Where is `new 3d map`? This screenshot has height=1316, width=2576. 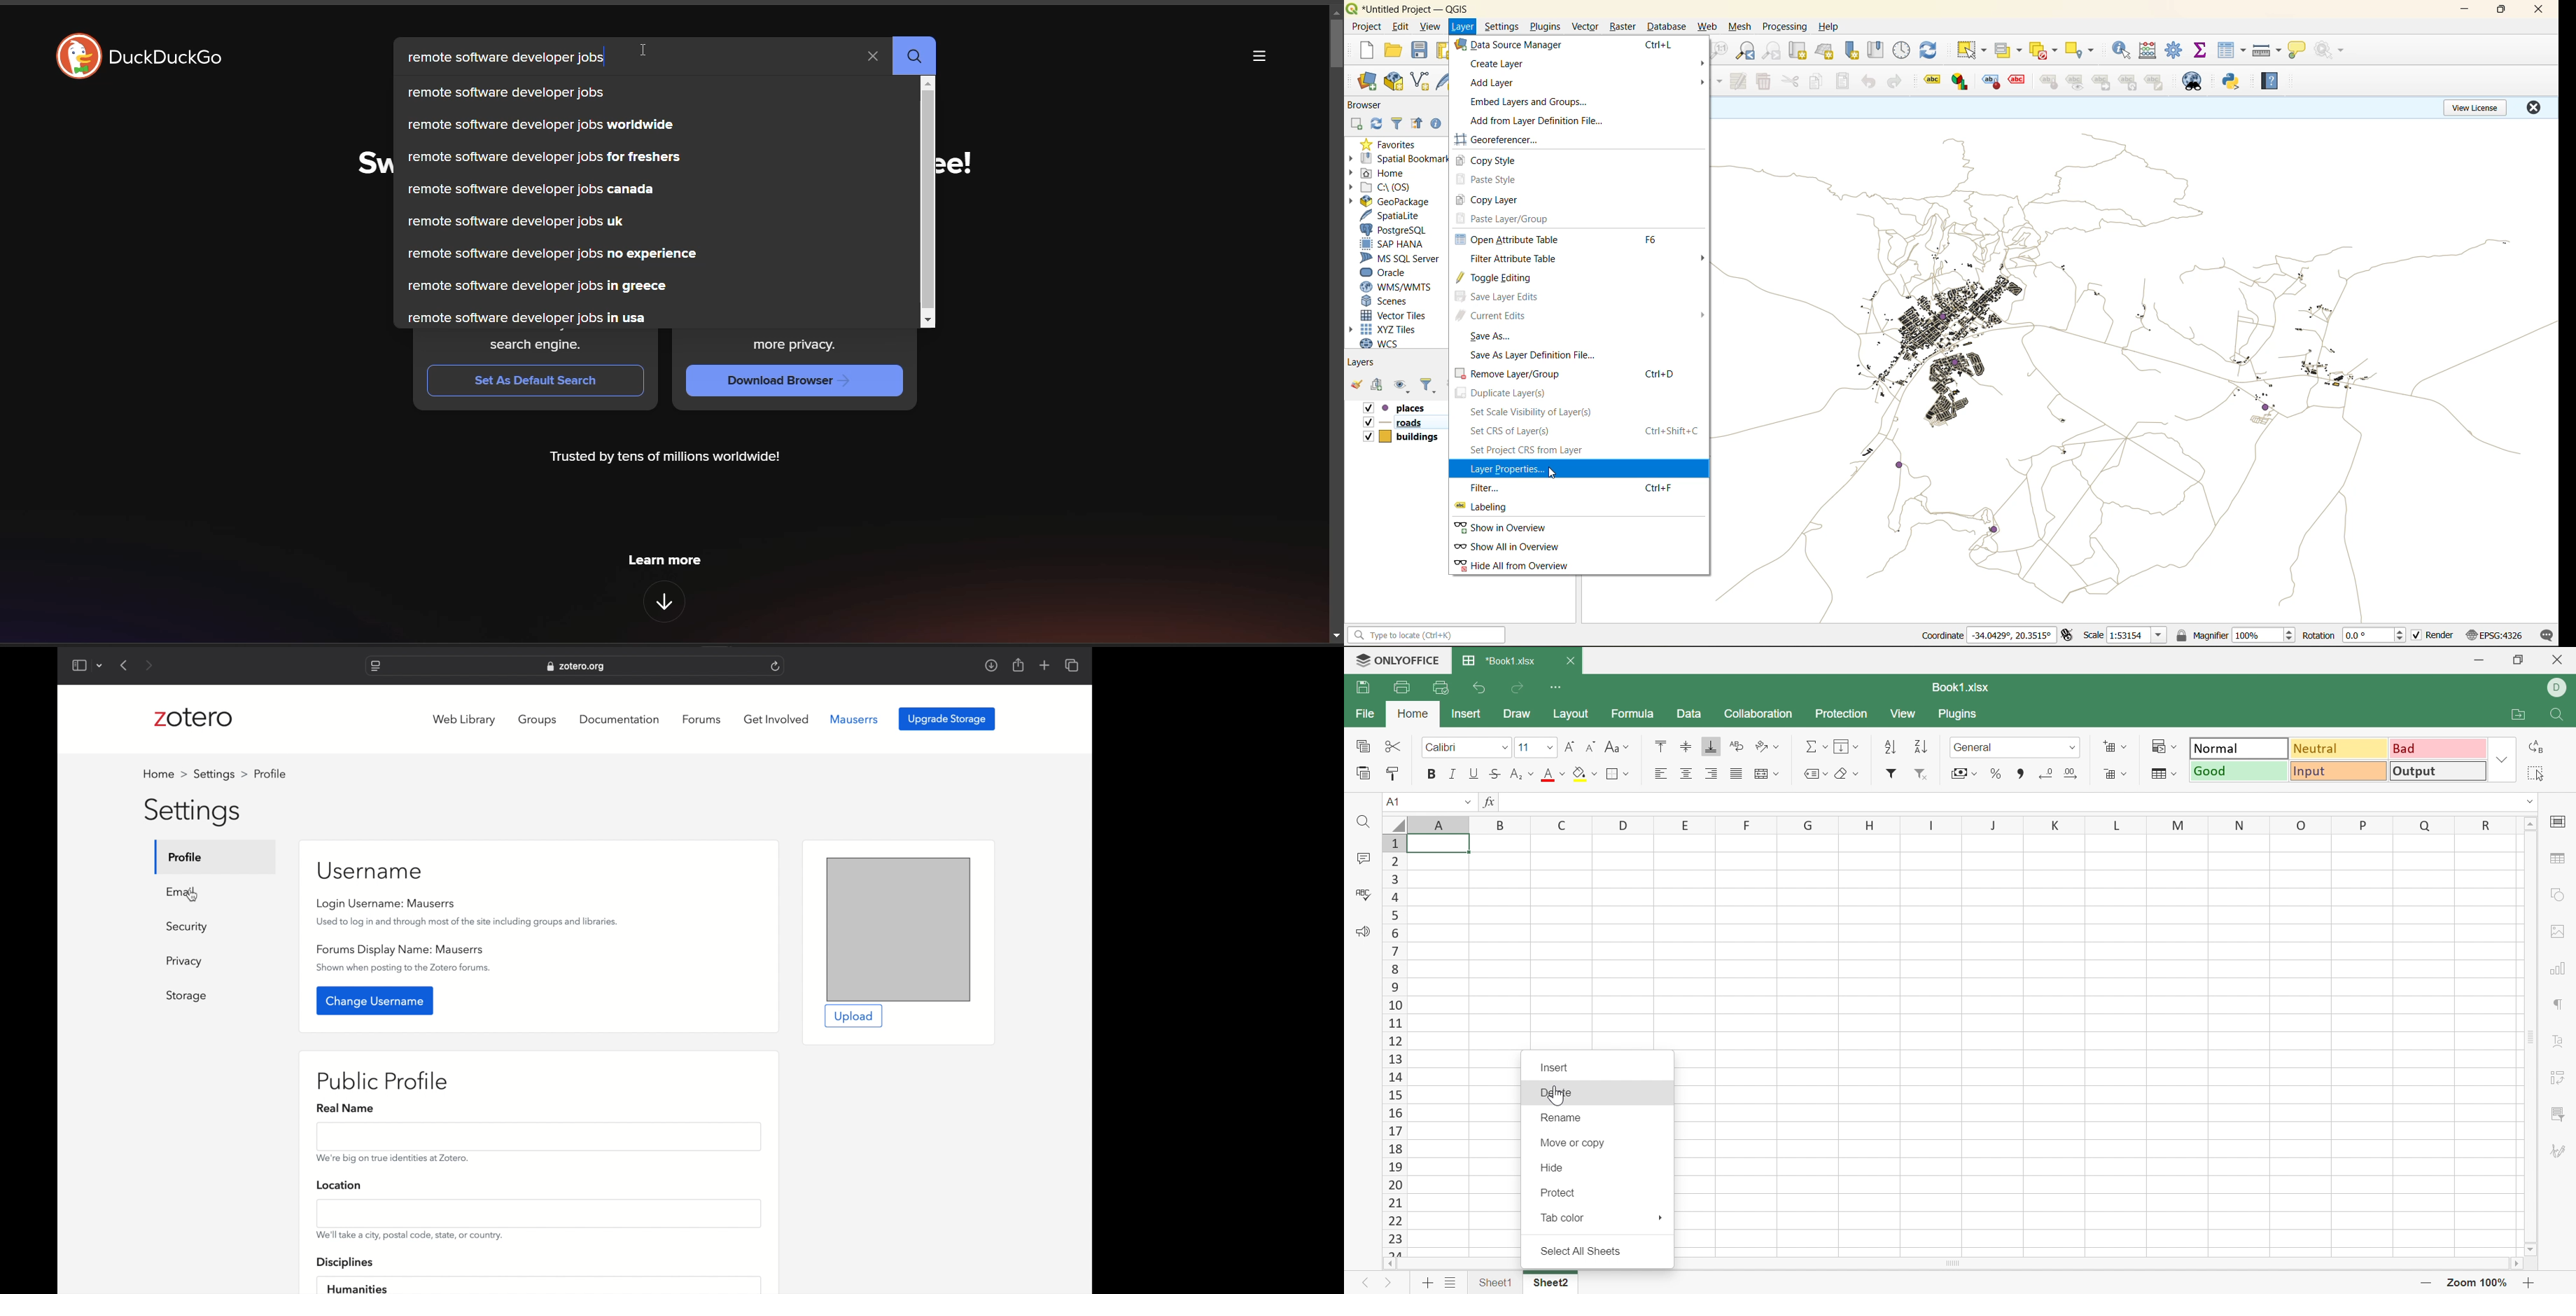
new 3d map is located at coordinates (1826, 51).